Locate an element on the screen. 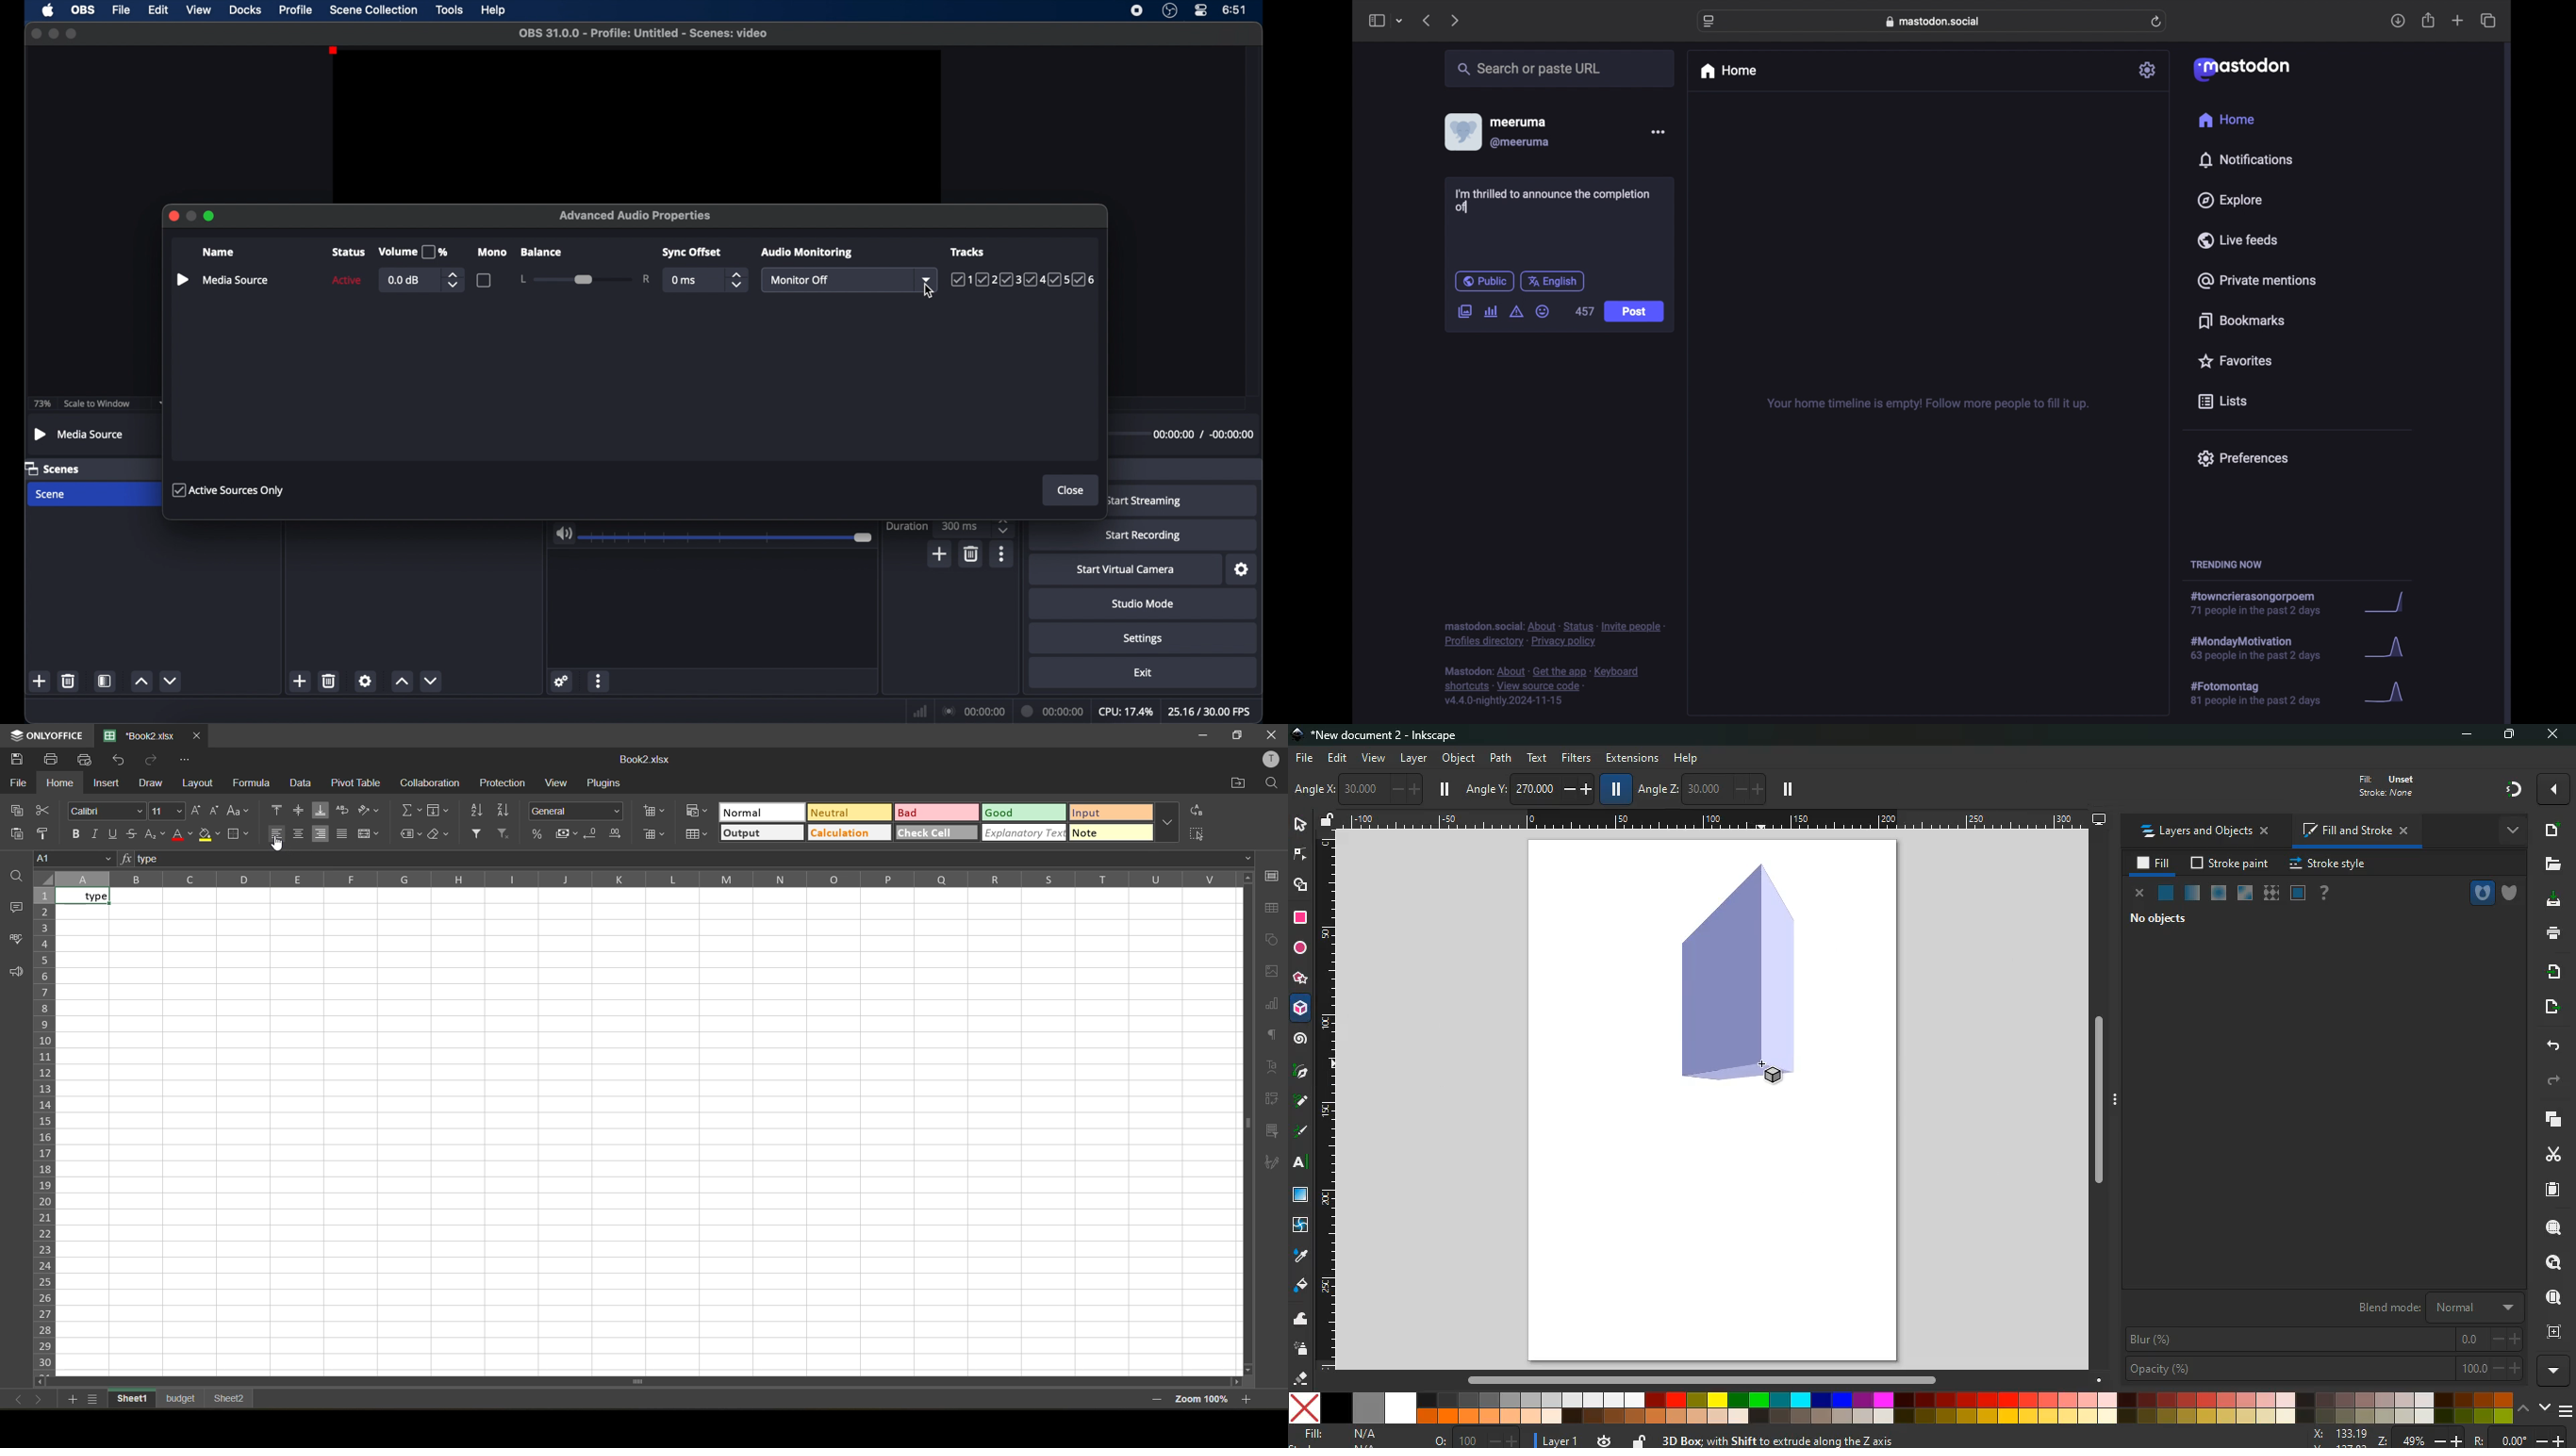 This screenshot has width=2576, height=1456. more options is located at coordinates (599, 682).